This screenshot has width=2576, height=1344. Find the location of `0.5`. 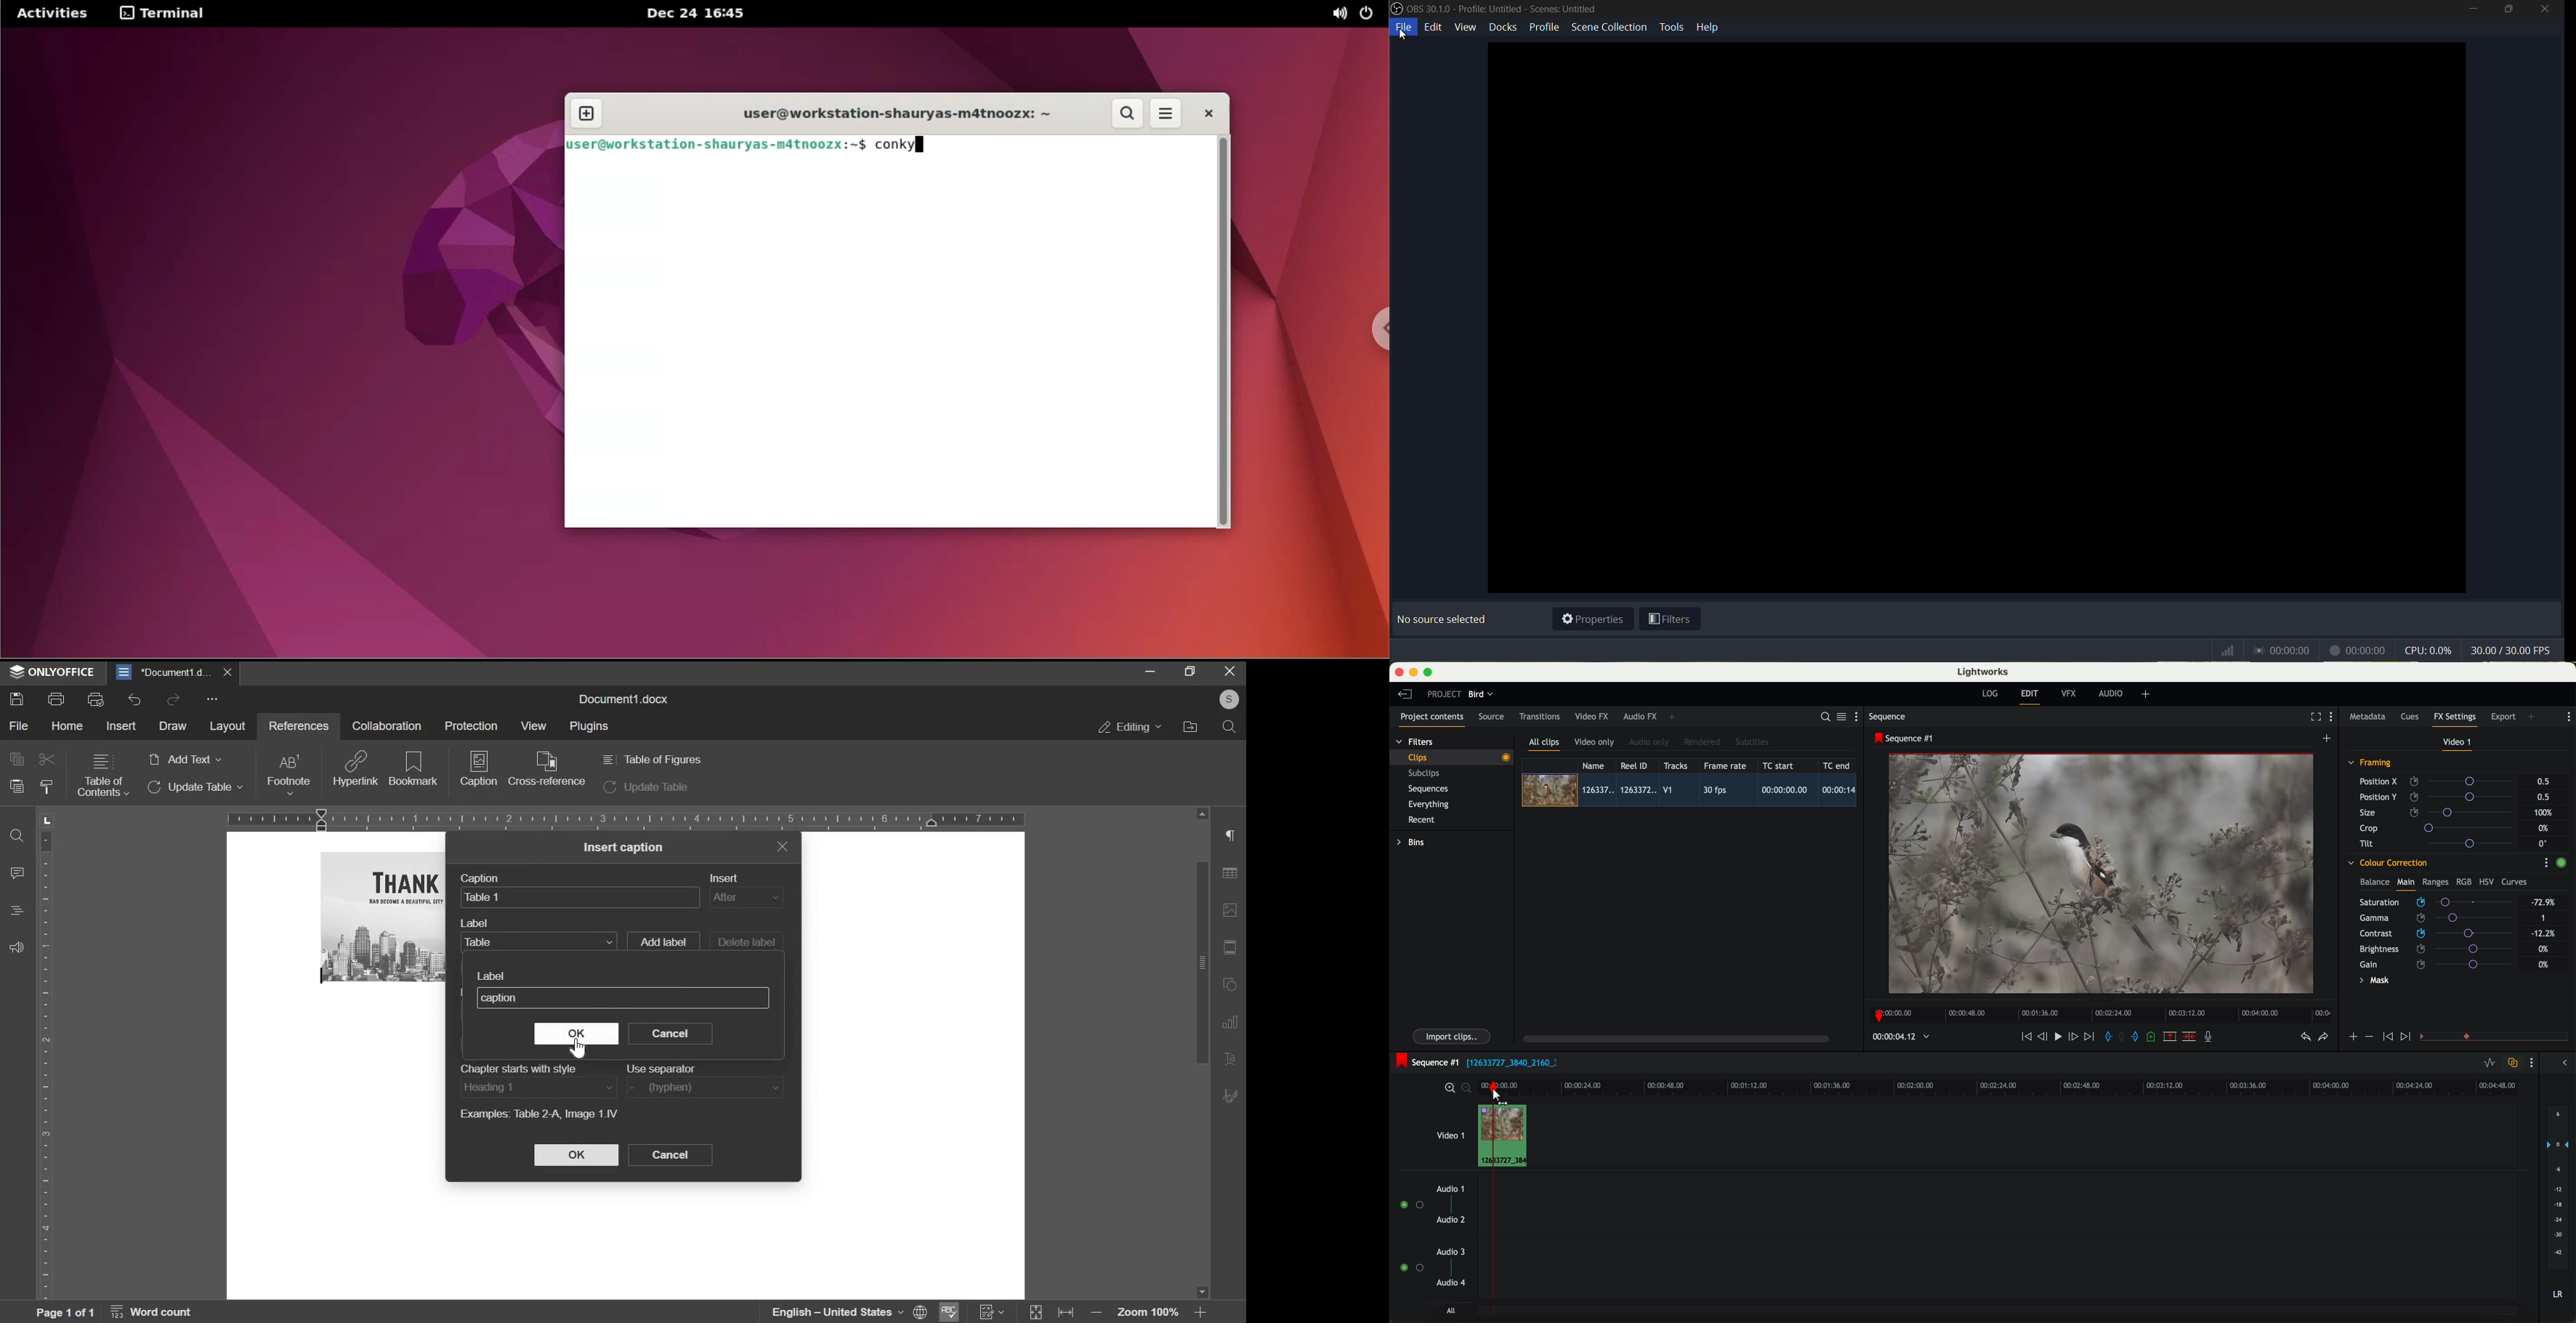

0.5 is located at coordinates (2544, 782).